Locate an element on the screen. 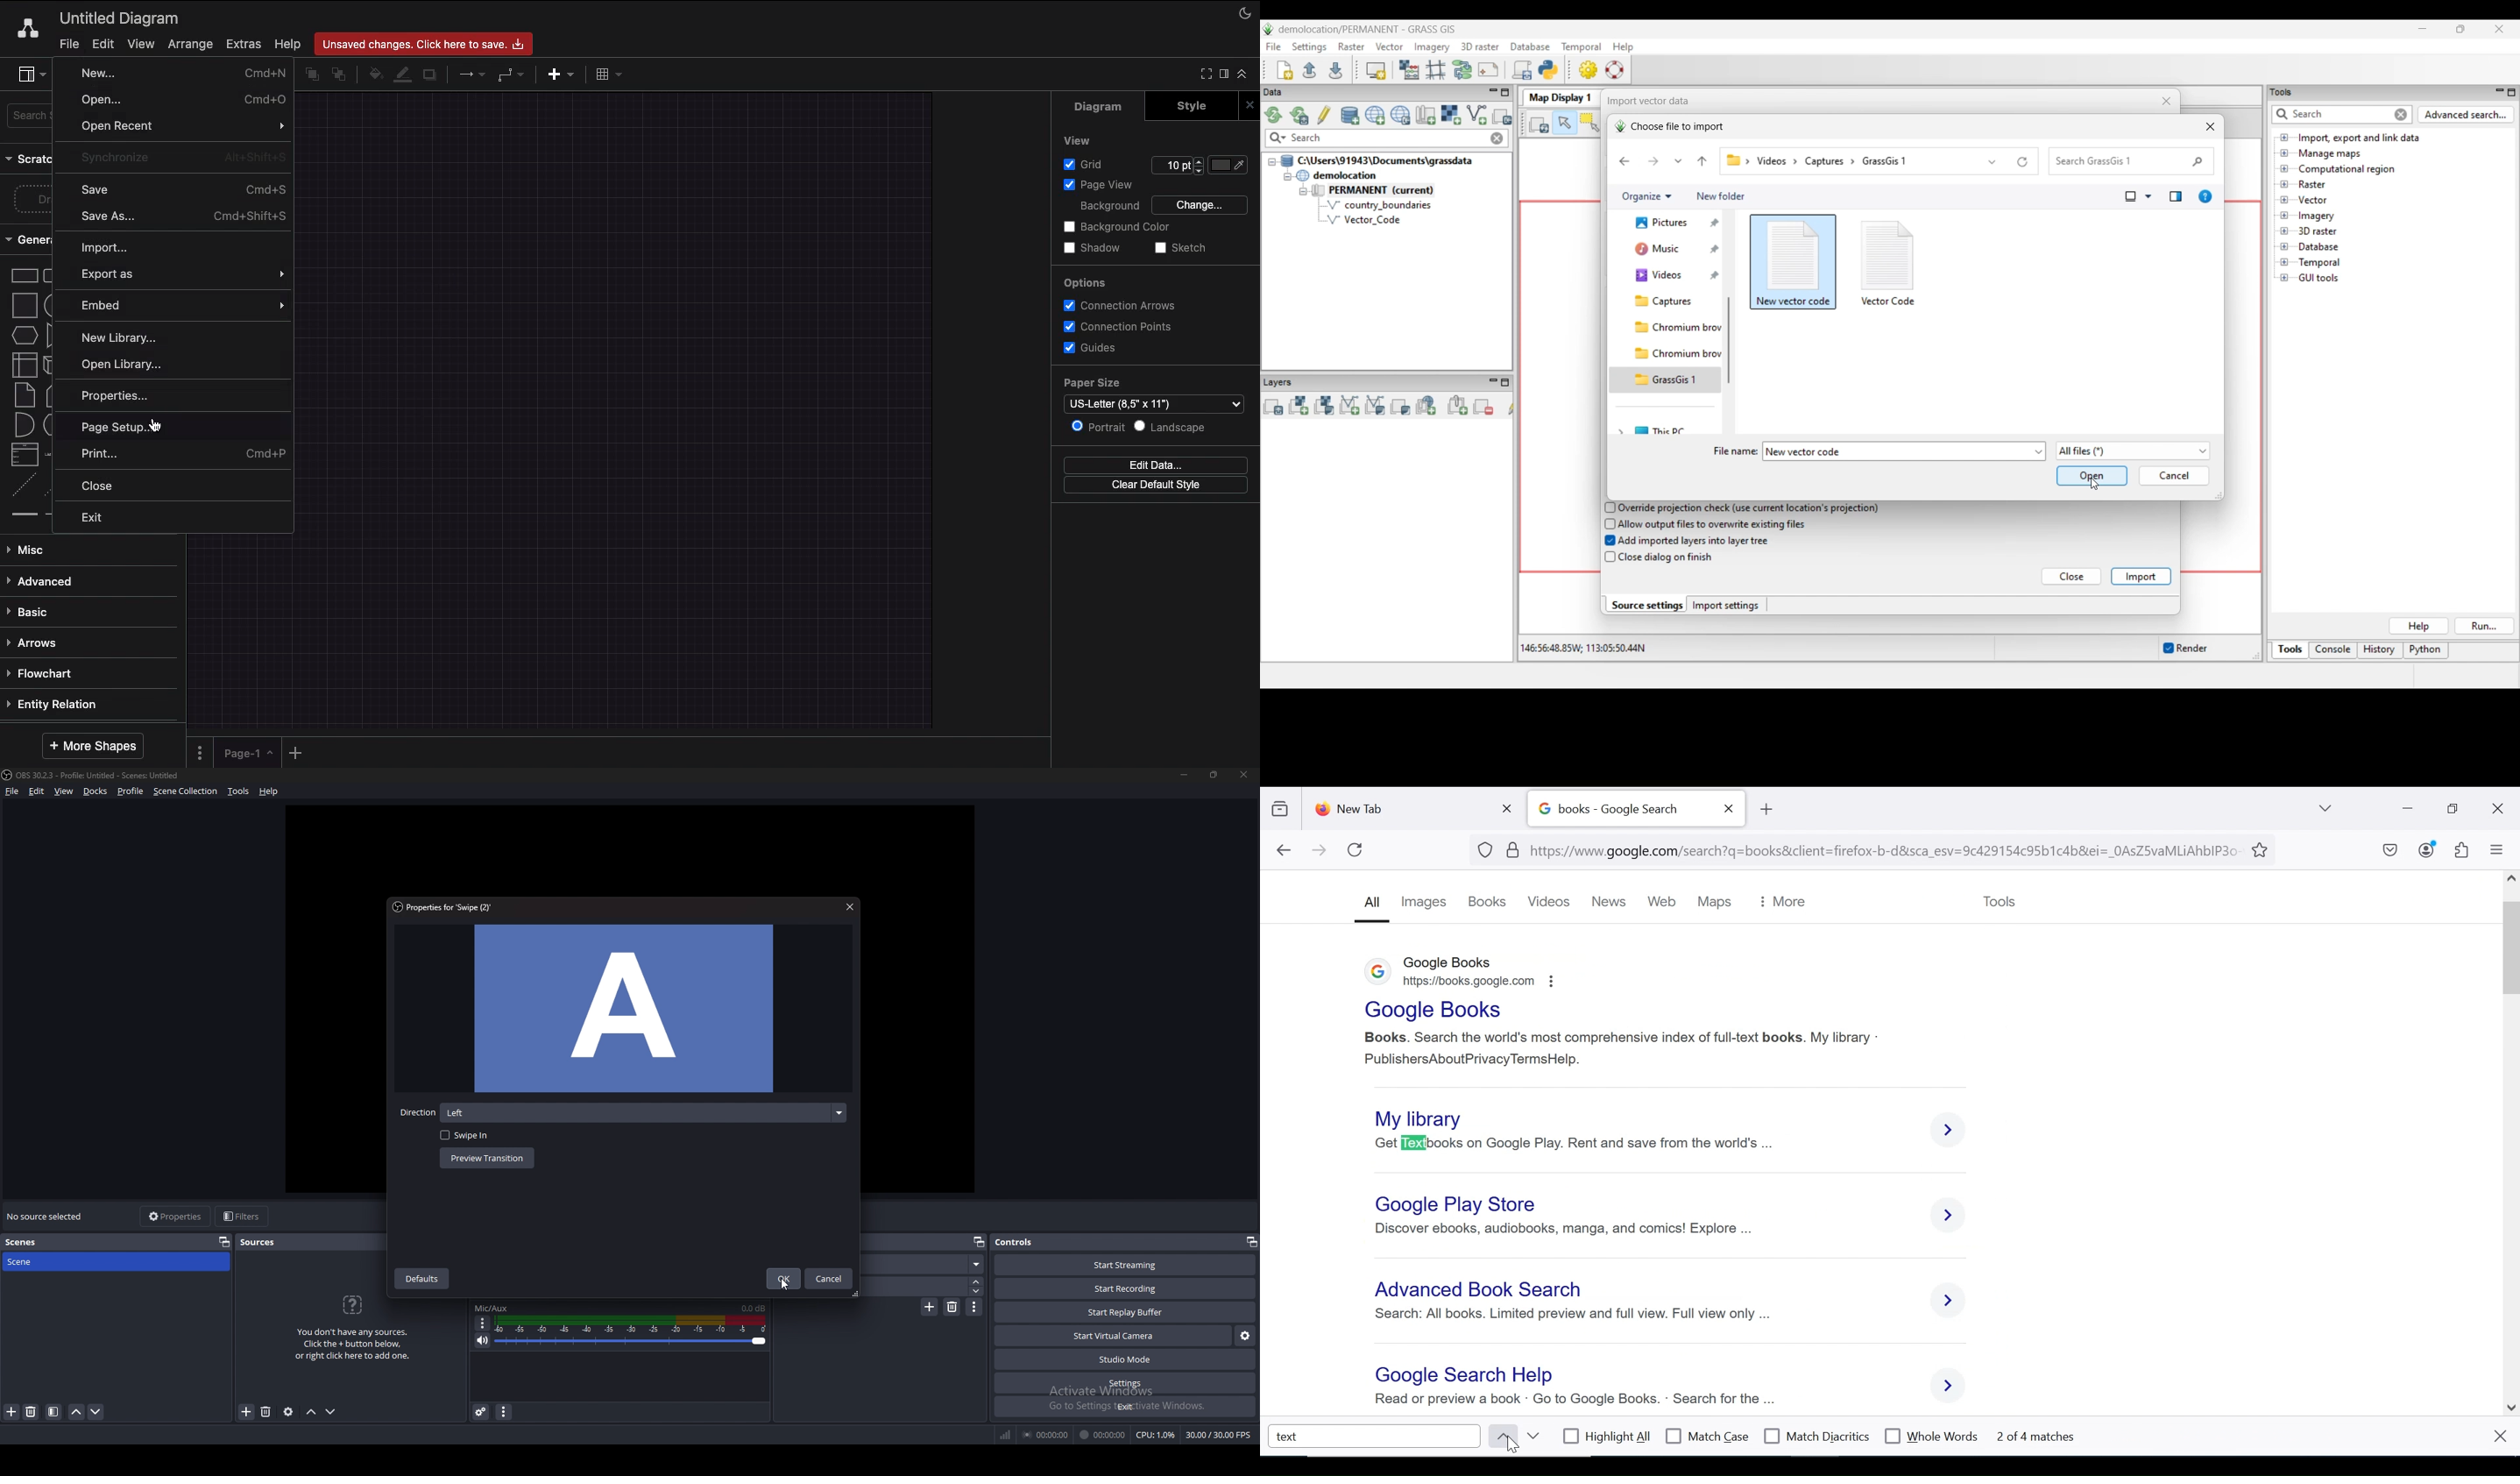 The width and height of the screenshot is (2520, 1484). maps is located at coordinates (1713, 902).